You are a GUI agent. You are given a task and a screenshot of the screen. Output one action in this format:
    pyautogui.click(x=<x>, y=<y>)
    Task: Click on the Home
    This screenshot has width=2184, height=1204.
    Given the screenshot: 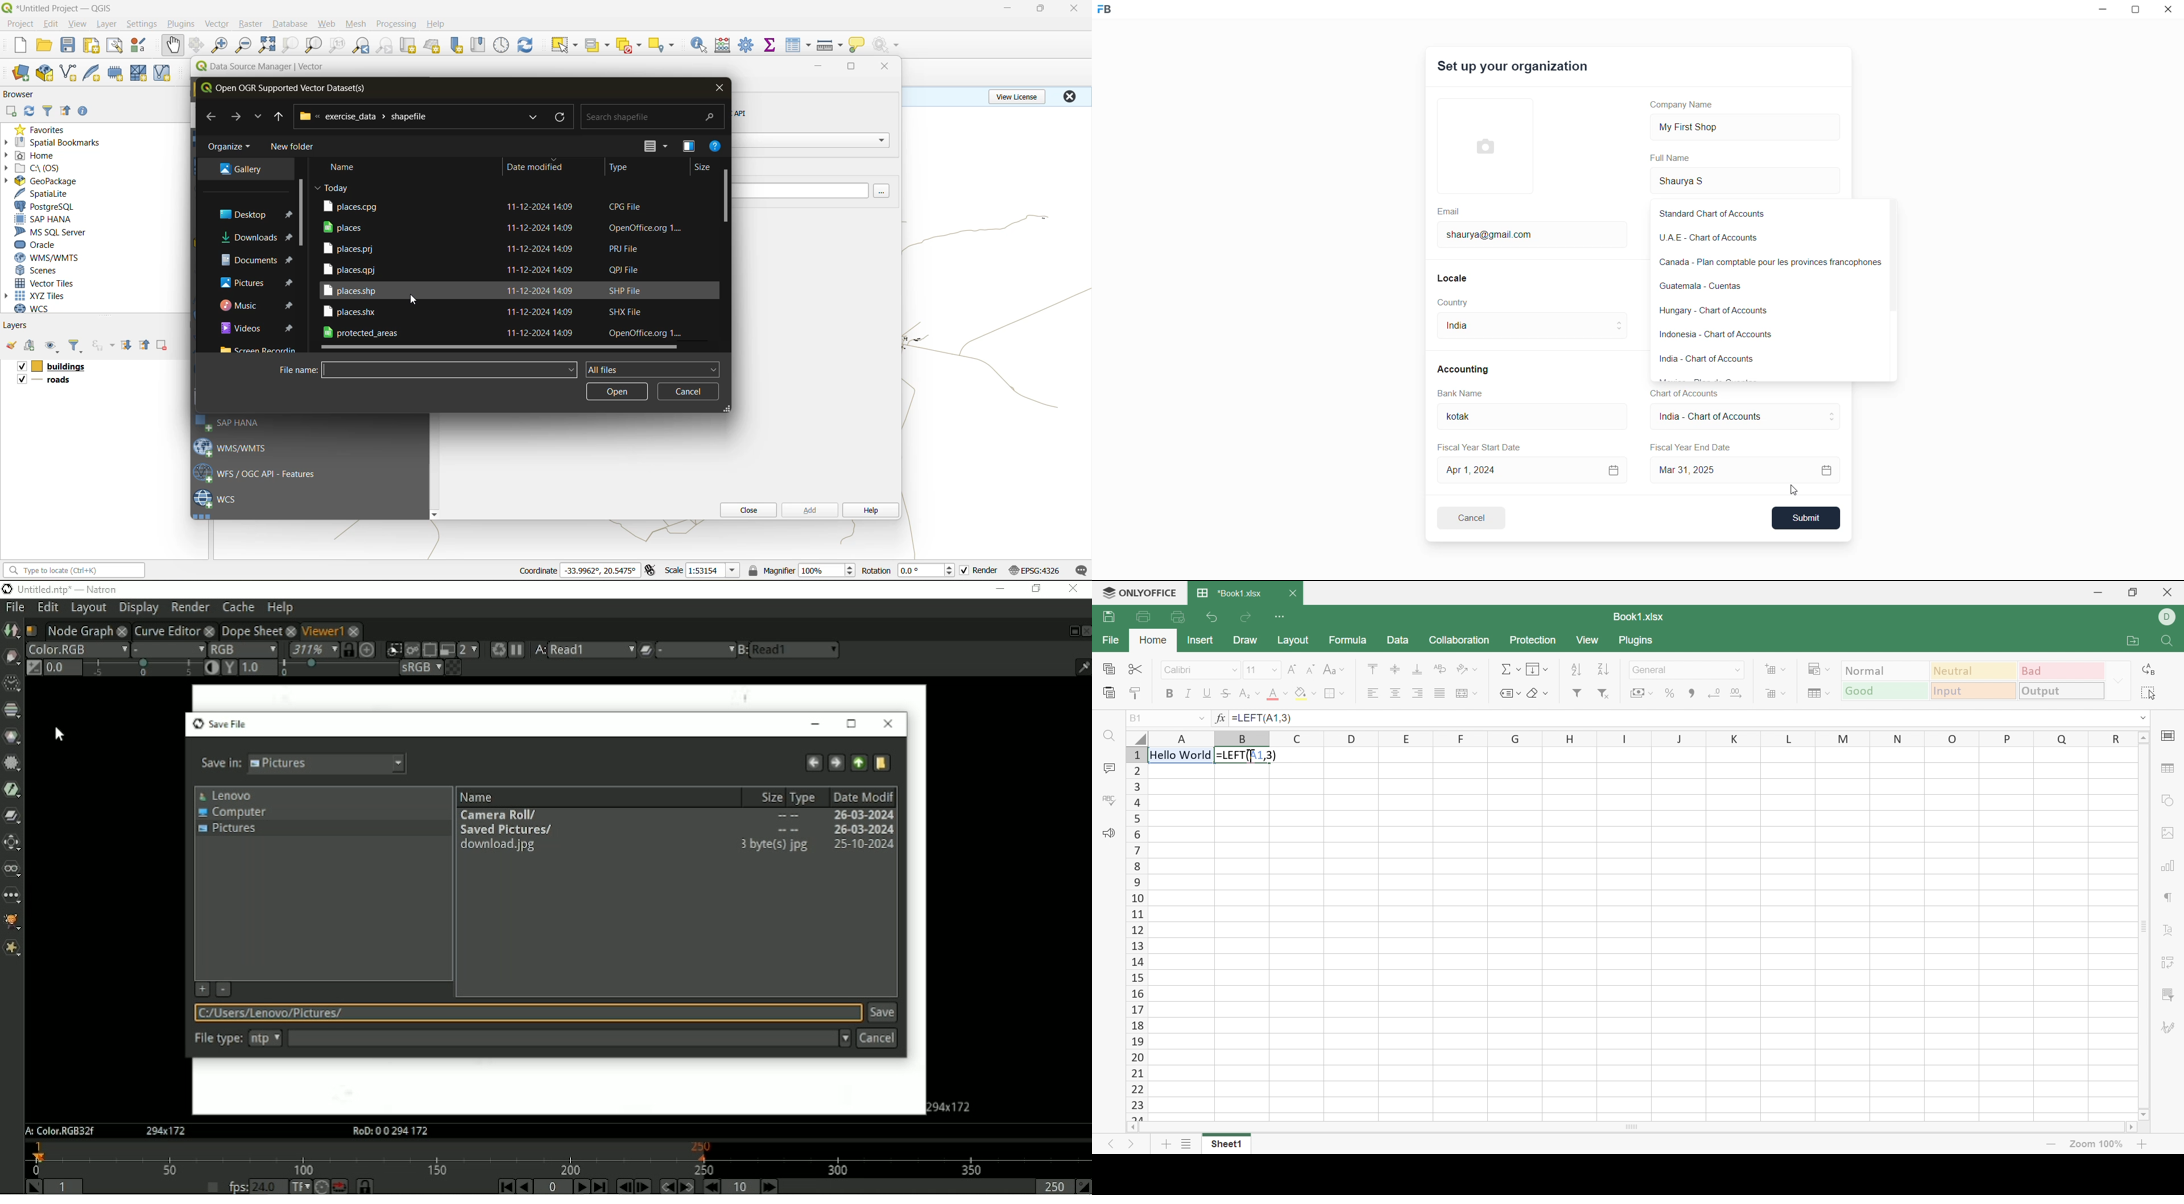 What is the action you would take?
    pyautogui.click(x=1153, y=640)
    